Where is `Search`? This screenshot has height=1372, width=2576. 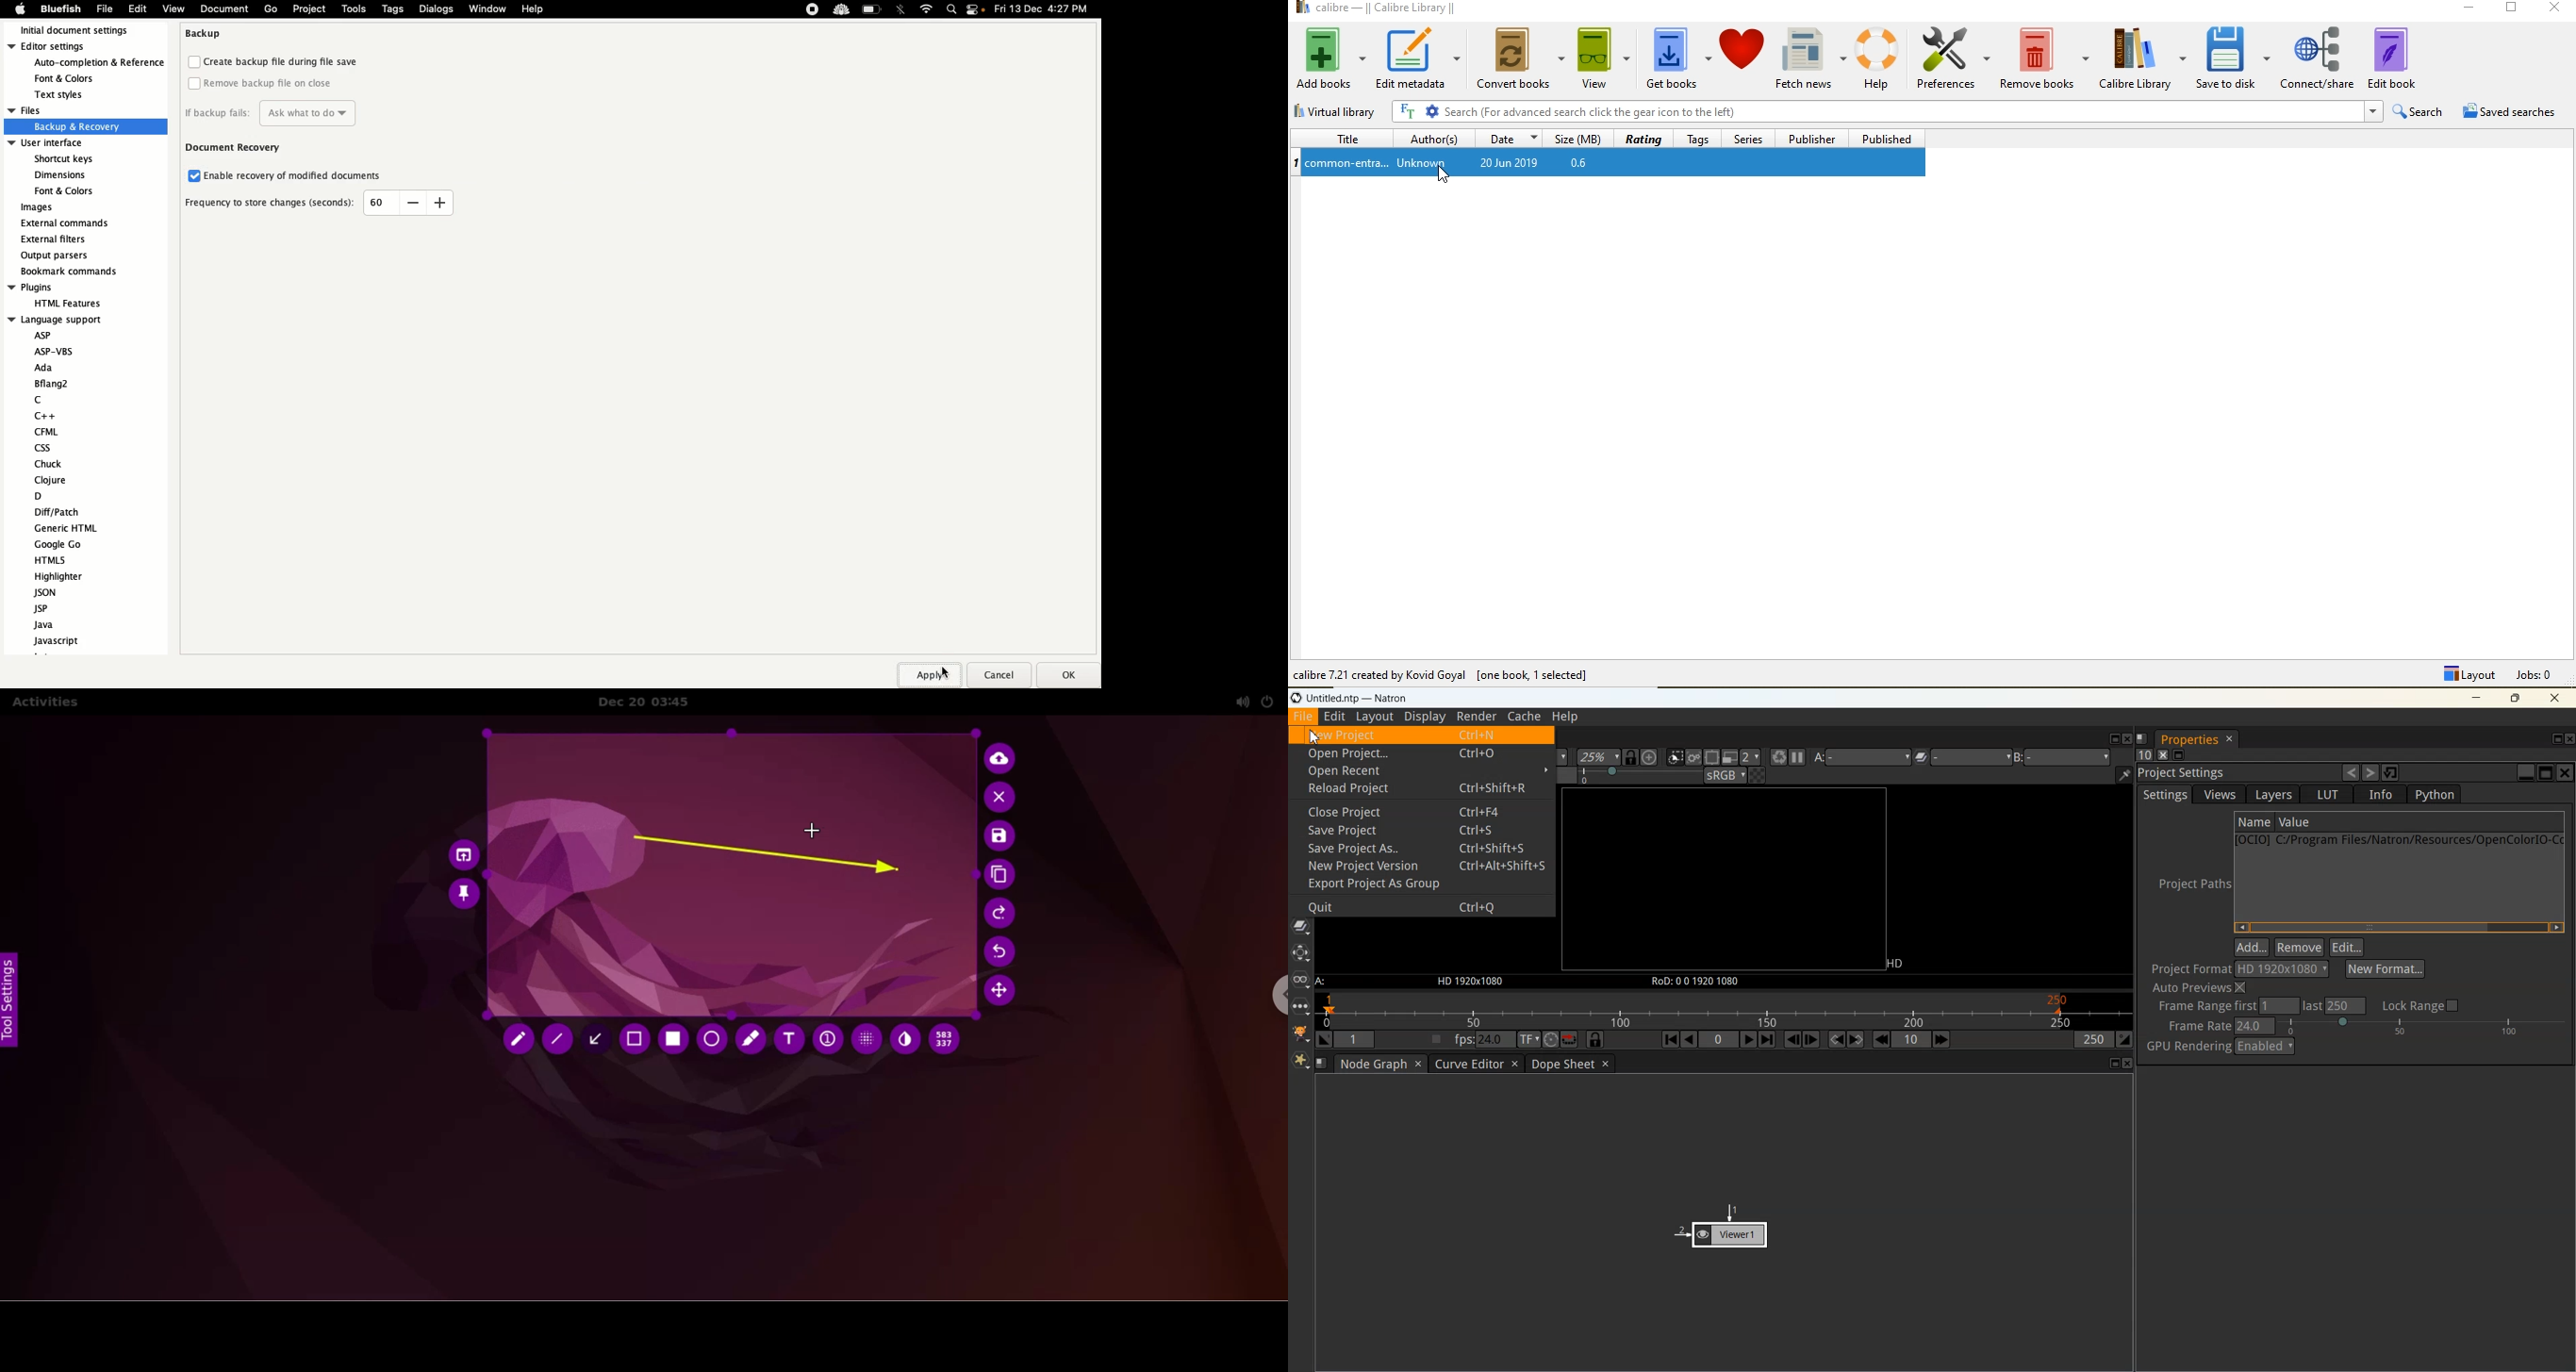 Search is located at coordinates (951, 10).